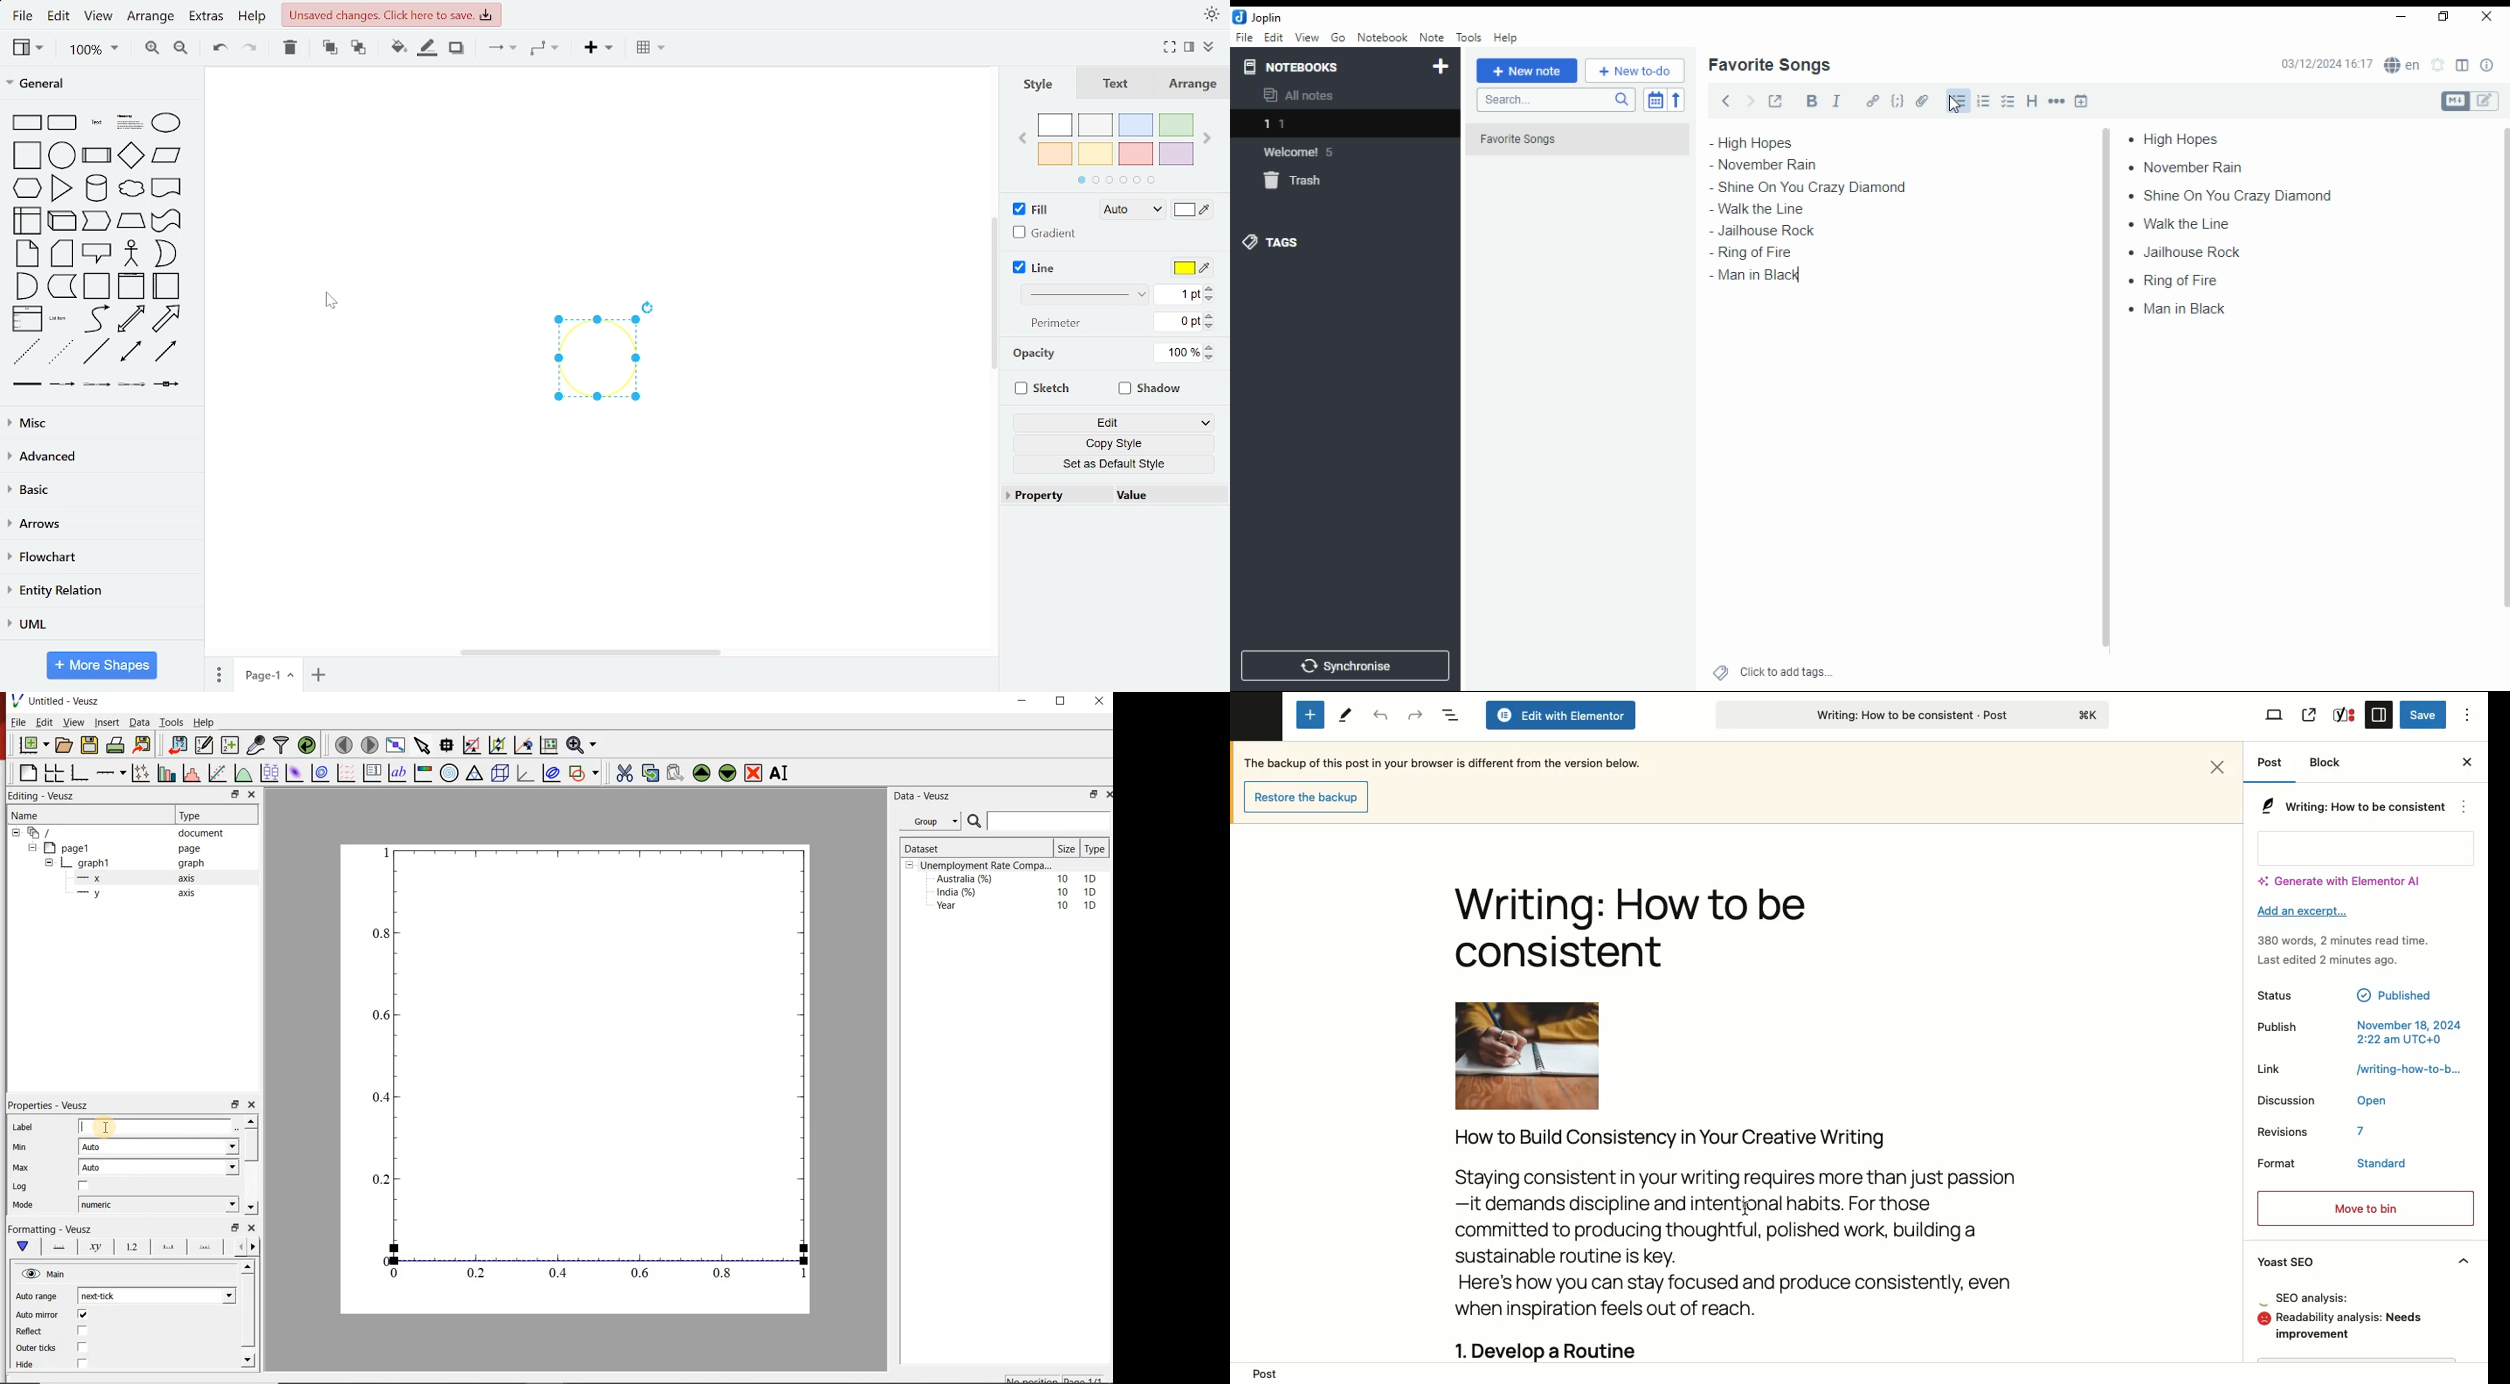  I want to click on high hopes, so click(1777, 143).